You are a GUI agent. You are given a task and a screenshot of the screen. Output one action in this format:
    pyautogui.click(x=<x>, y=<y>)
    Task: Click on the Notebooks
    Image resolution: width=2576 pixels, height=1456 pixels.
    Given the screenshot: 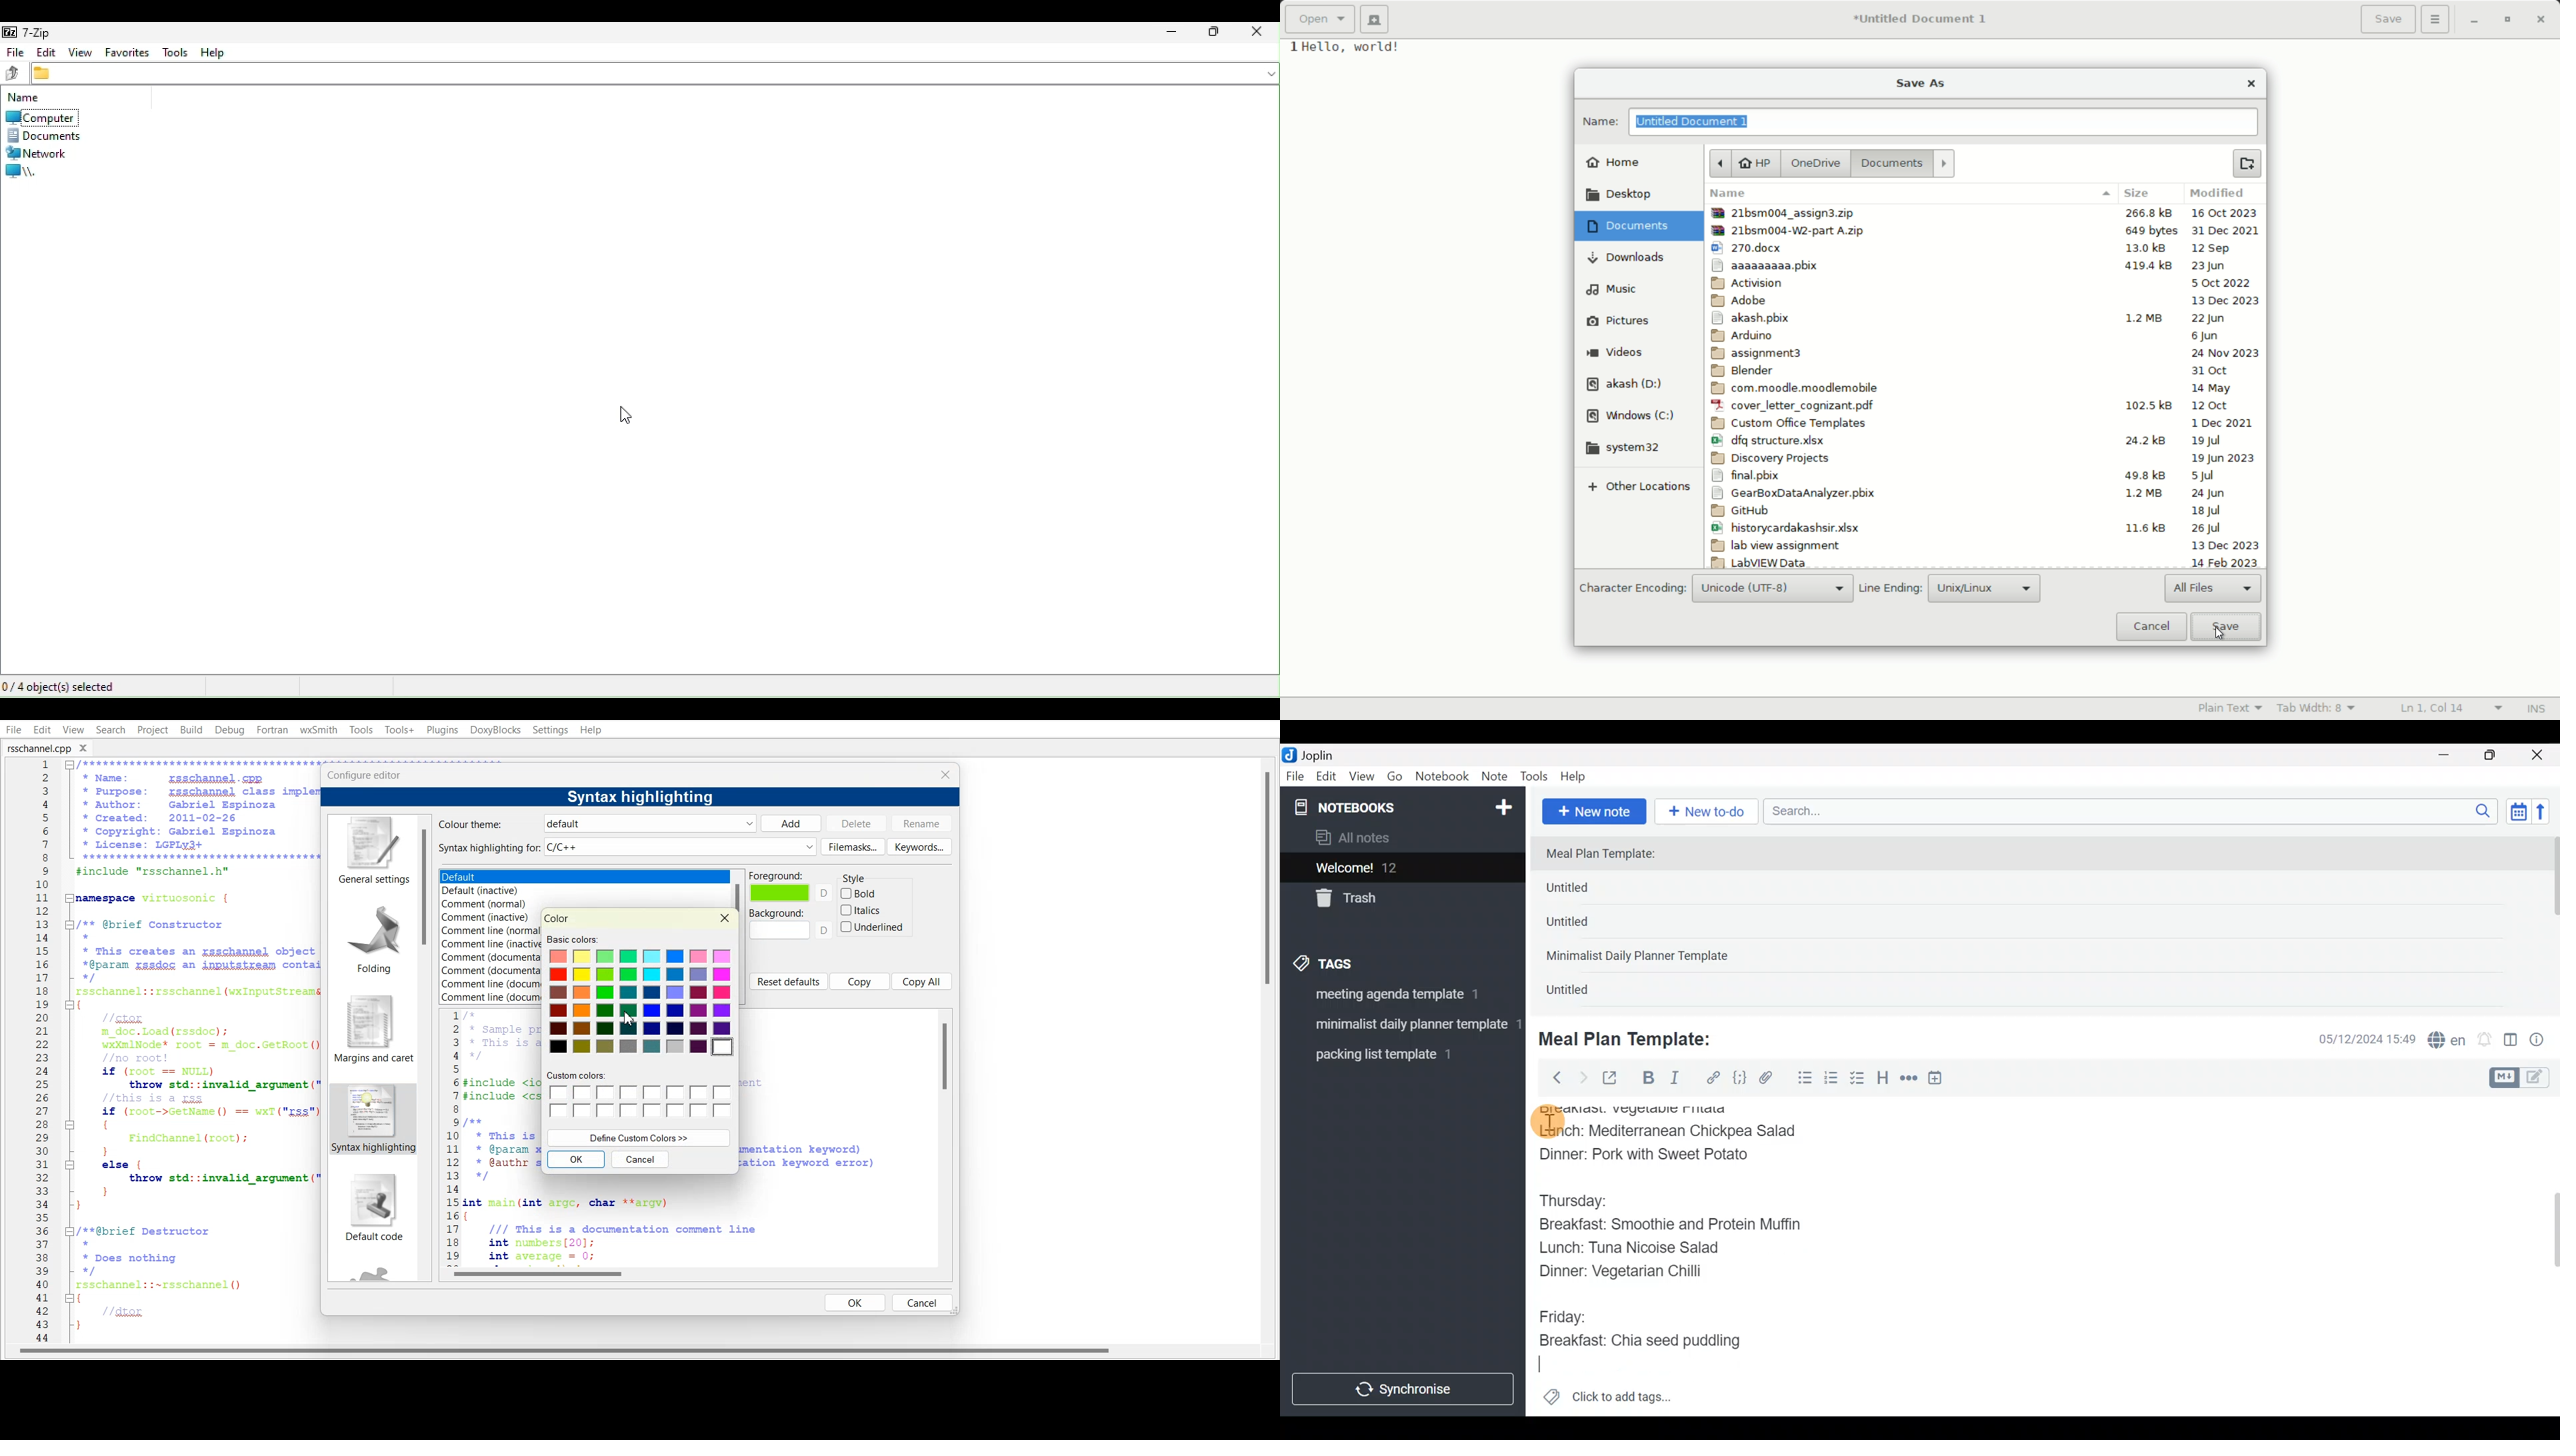 What is the action you would take?
    pyautogui.click(x=1374, y=807)
    